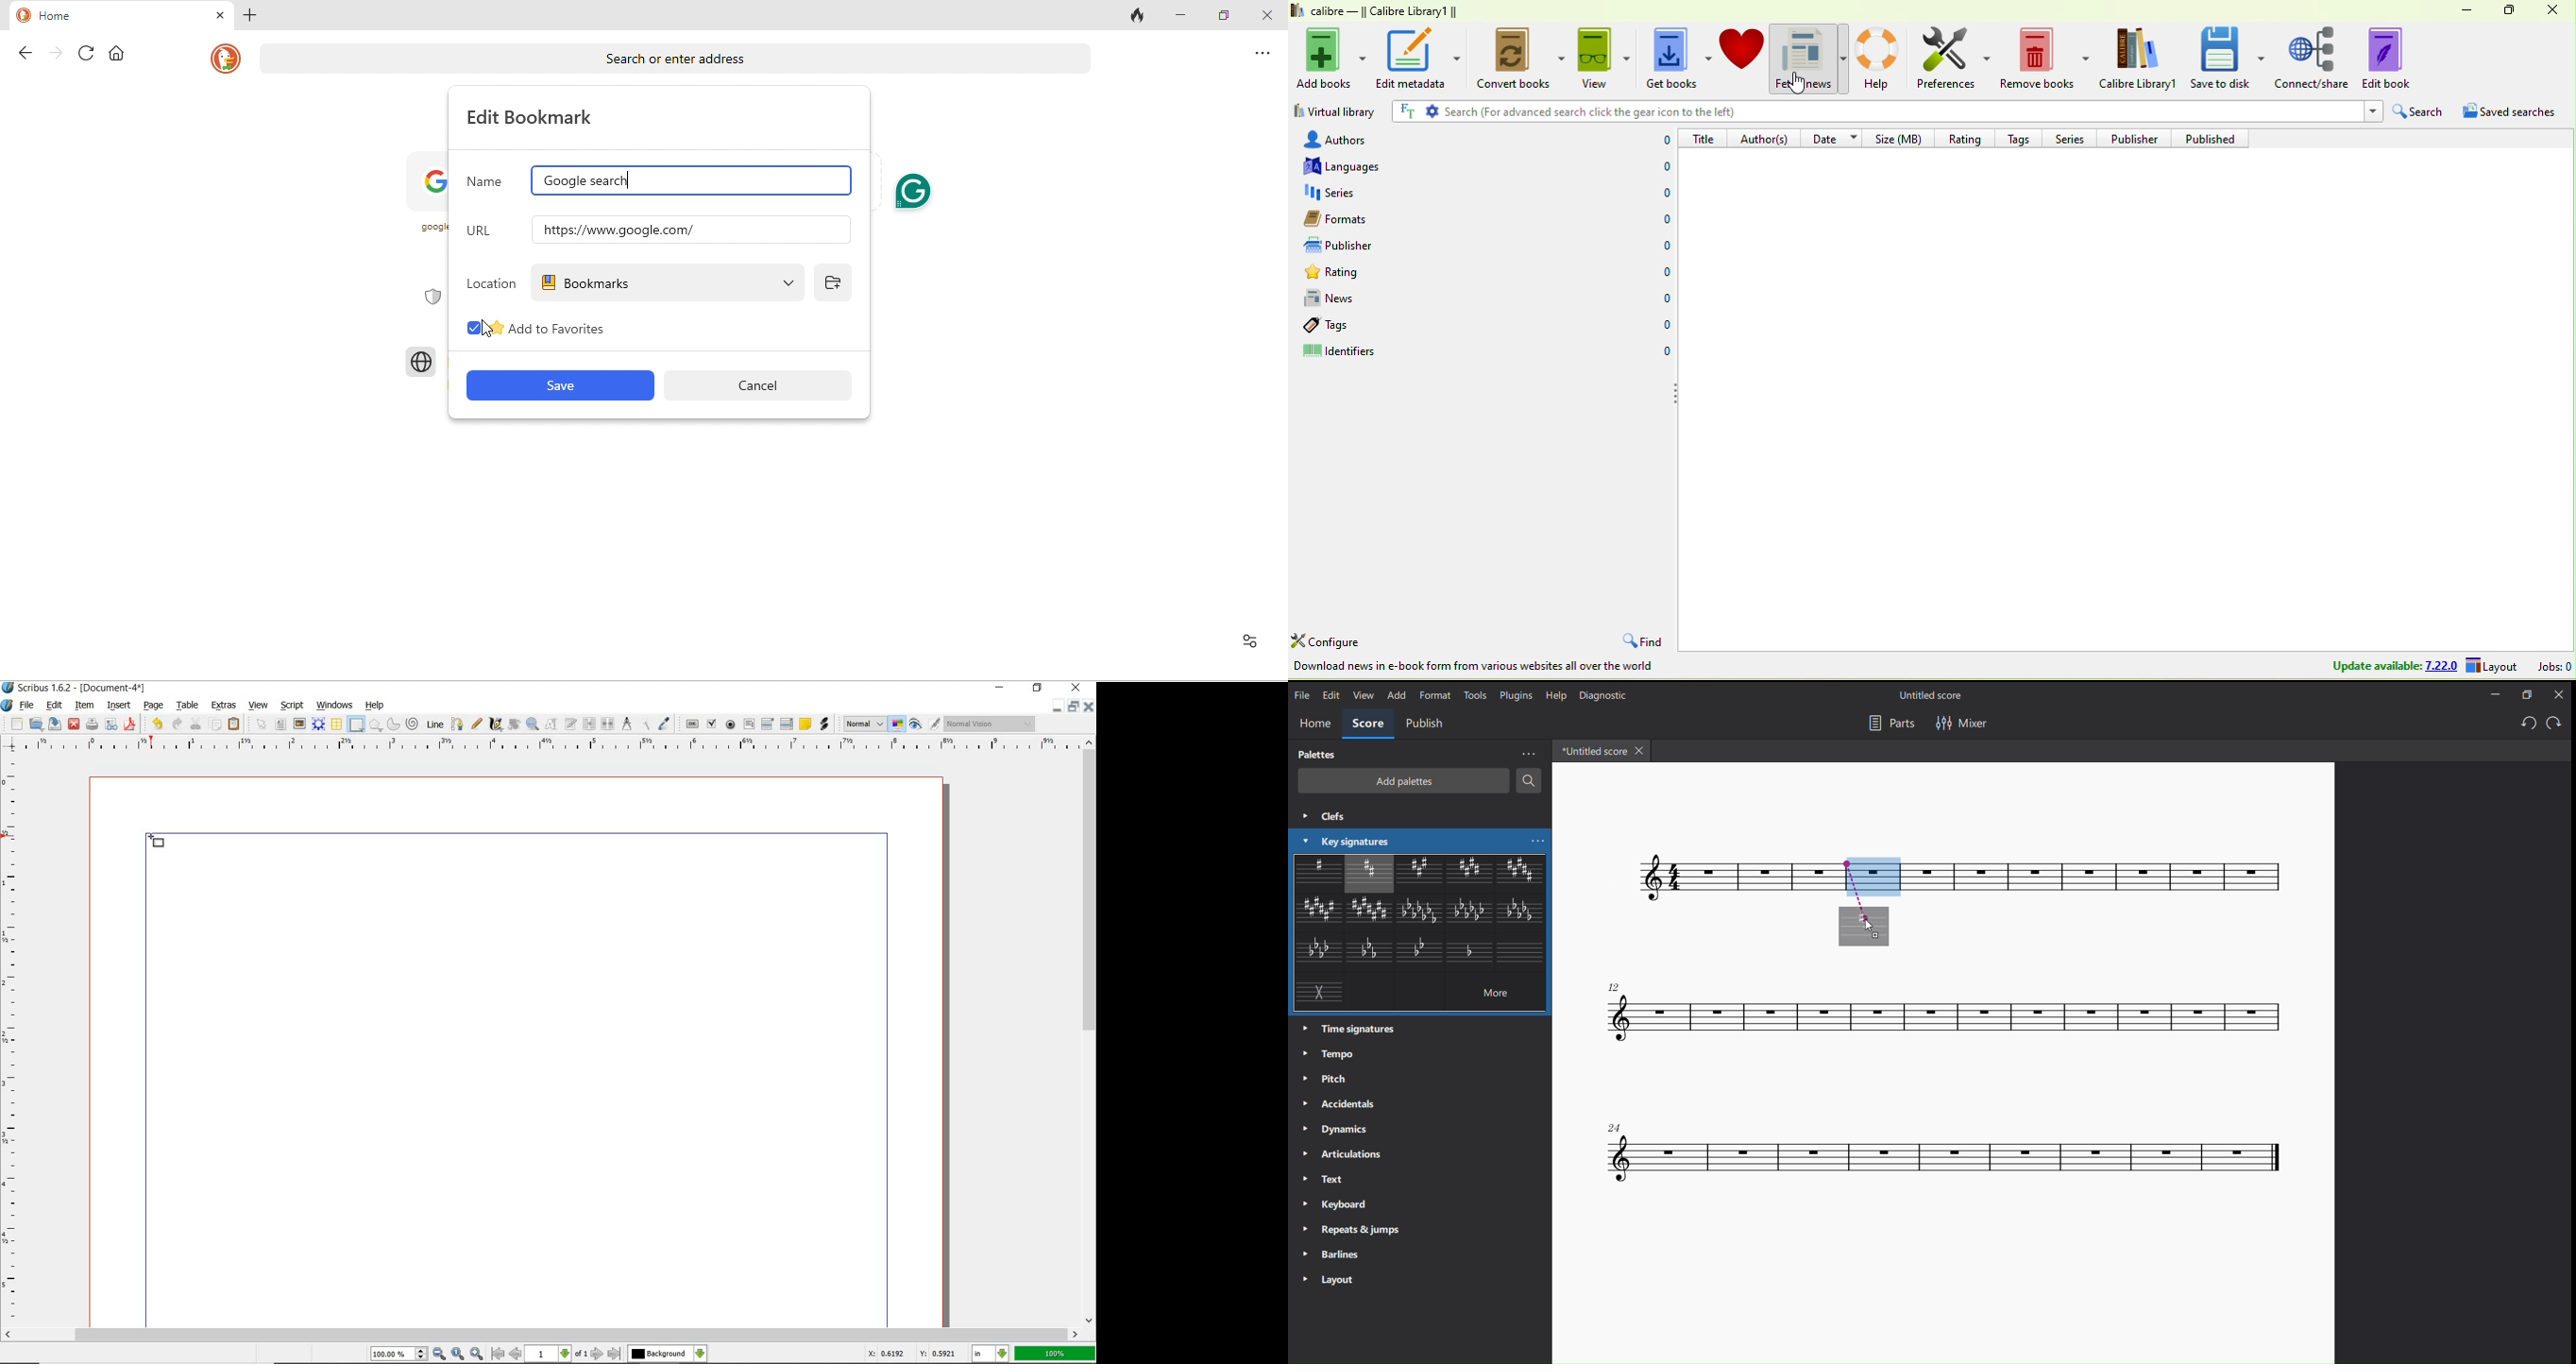 This screenshot has width=2576, height=1372. What do you see at coordinates (1553, 695) in the screenshot?
I see `help` at bounding box center [1553, 695].